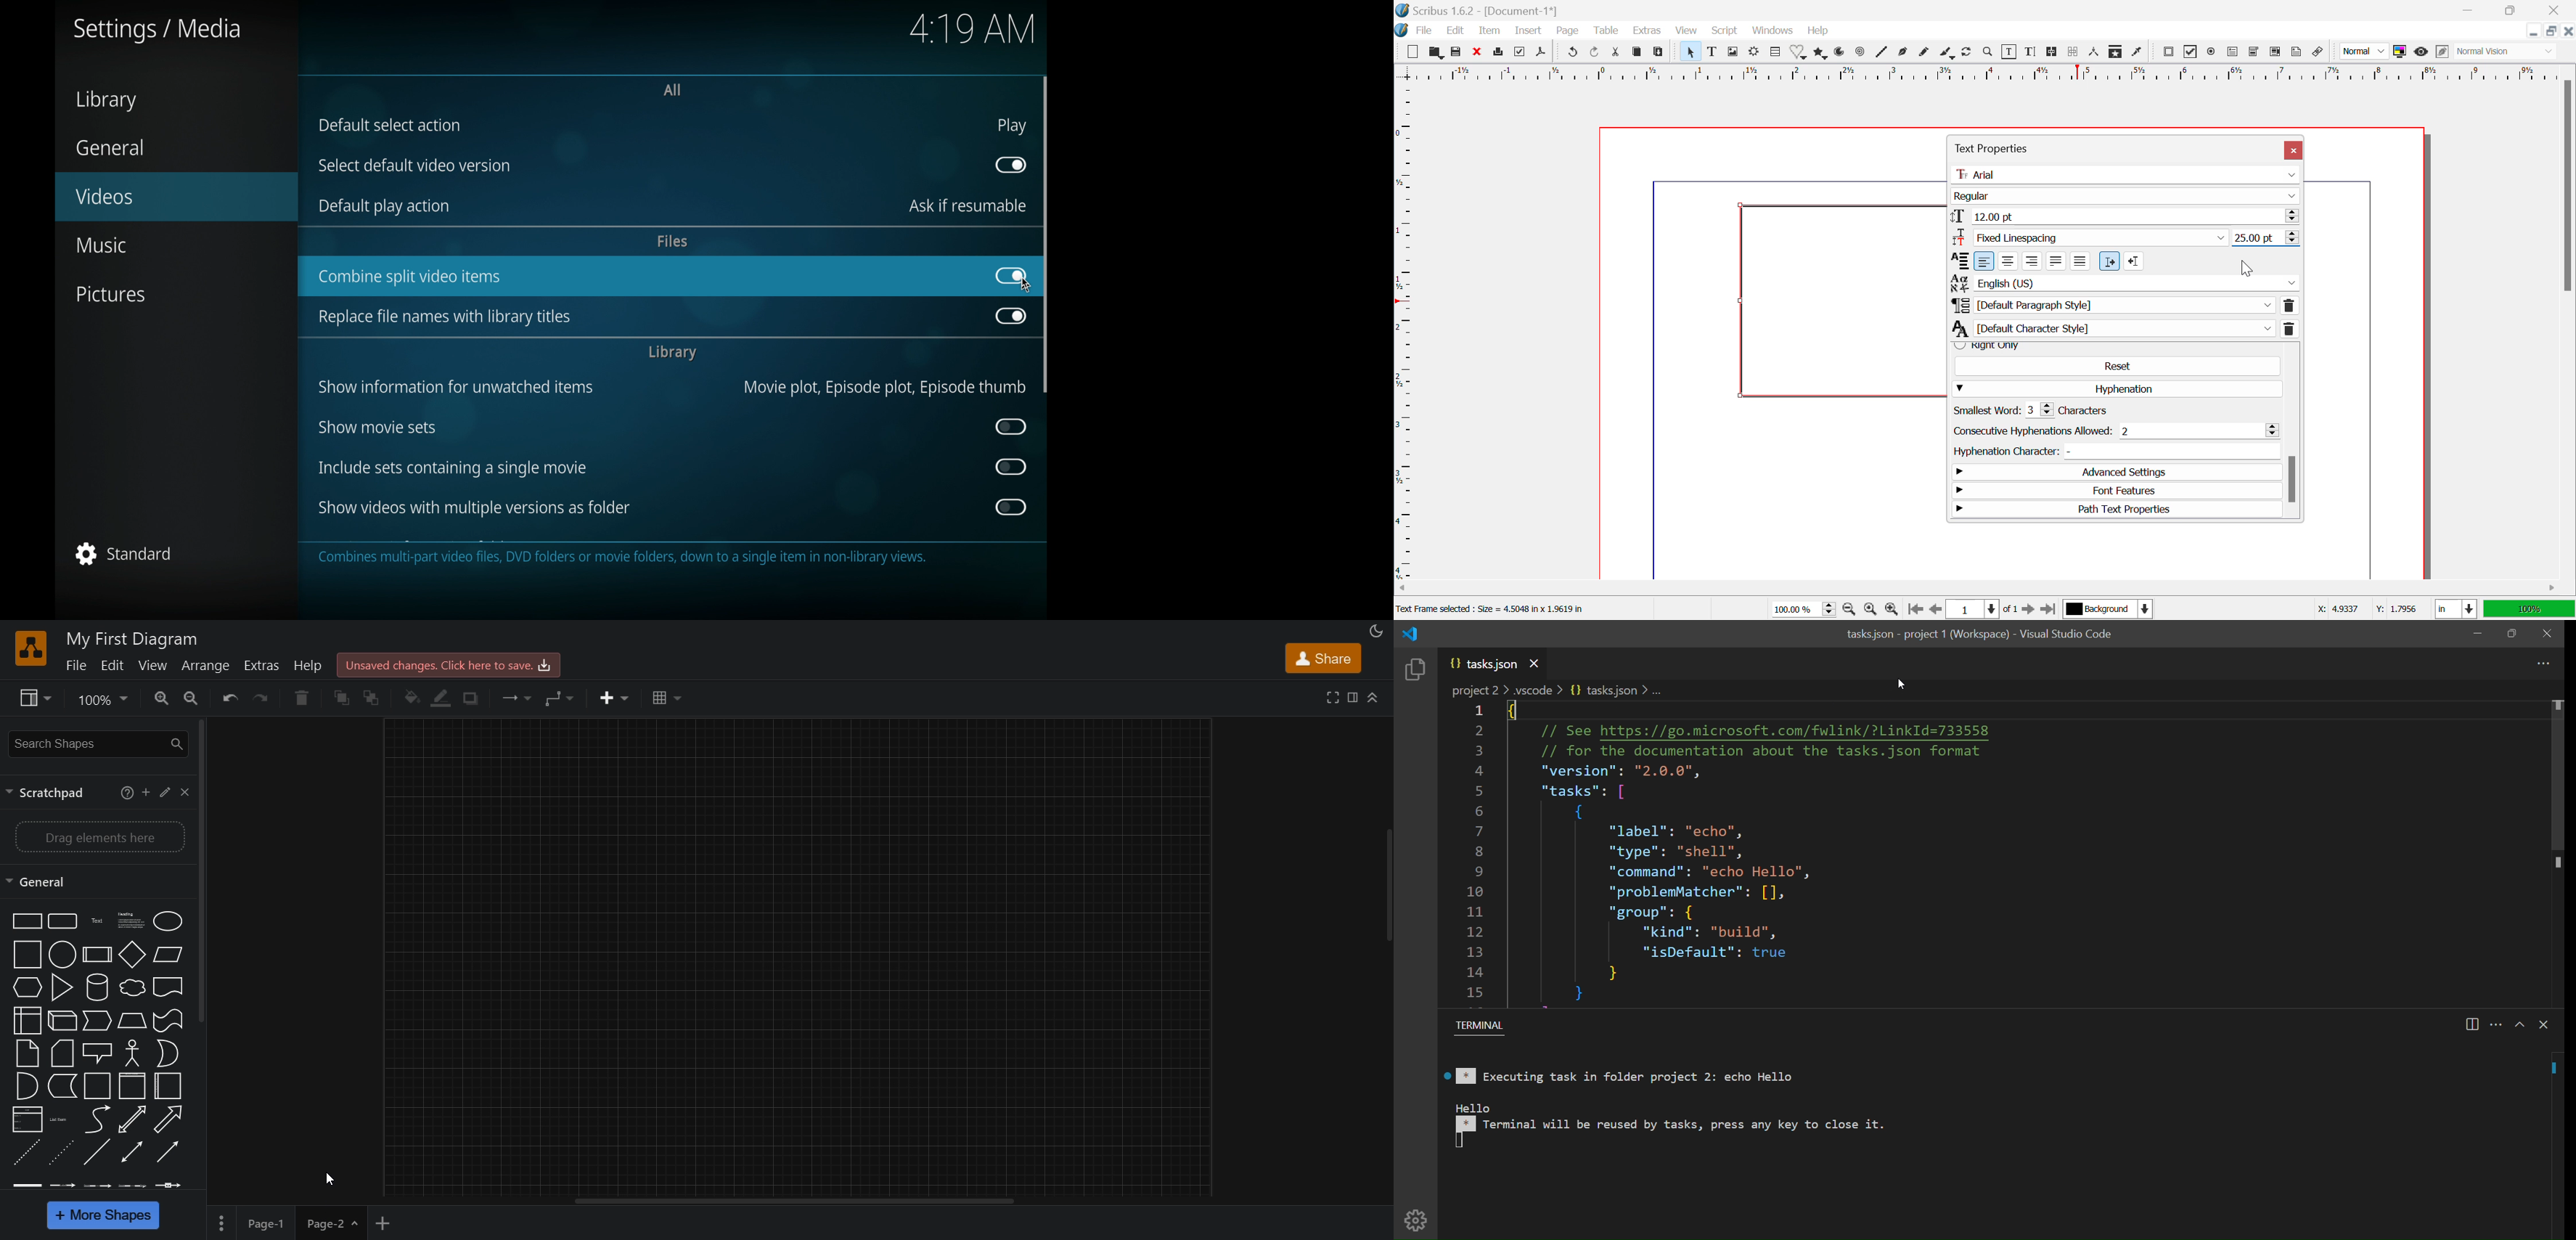 This screenshot has height=1260, width=2576. What do you see at coordinates (478, 699) in the screenshot?
I see `shadow` at bounding box center [478, 699].